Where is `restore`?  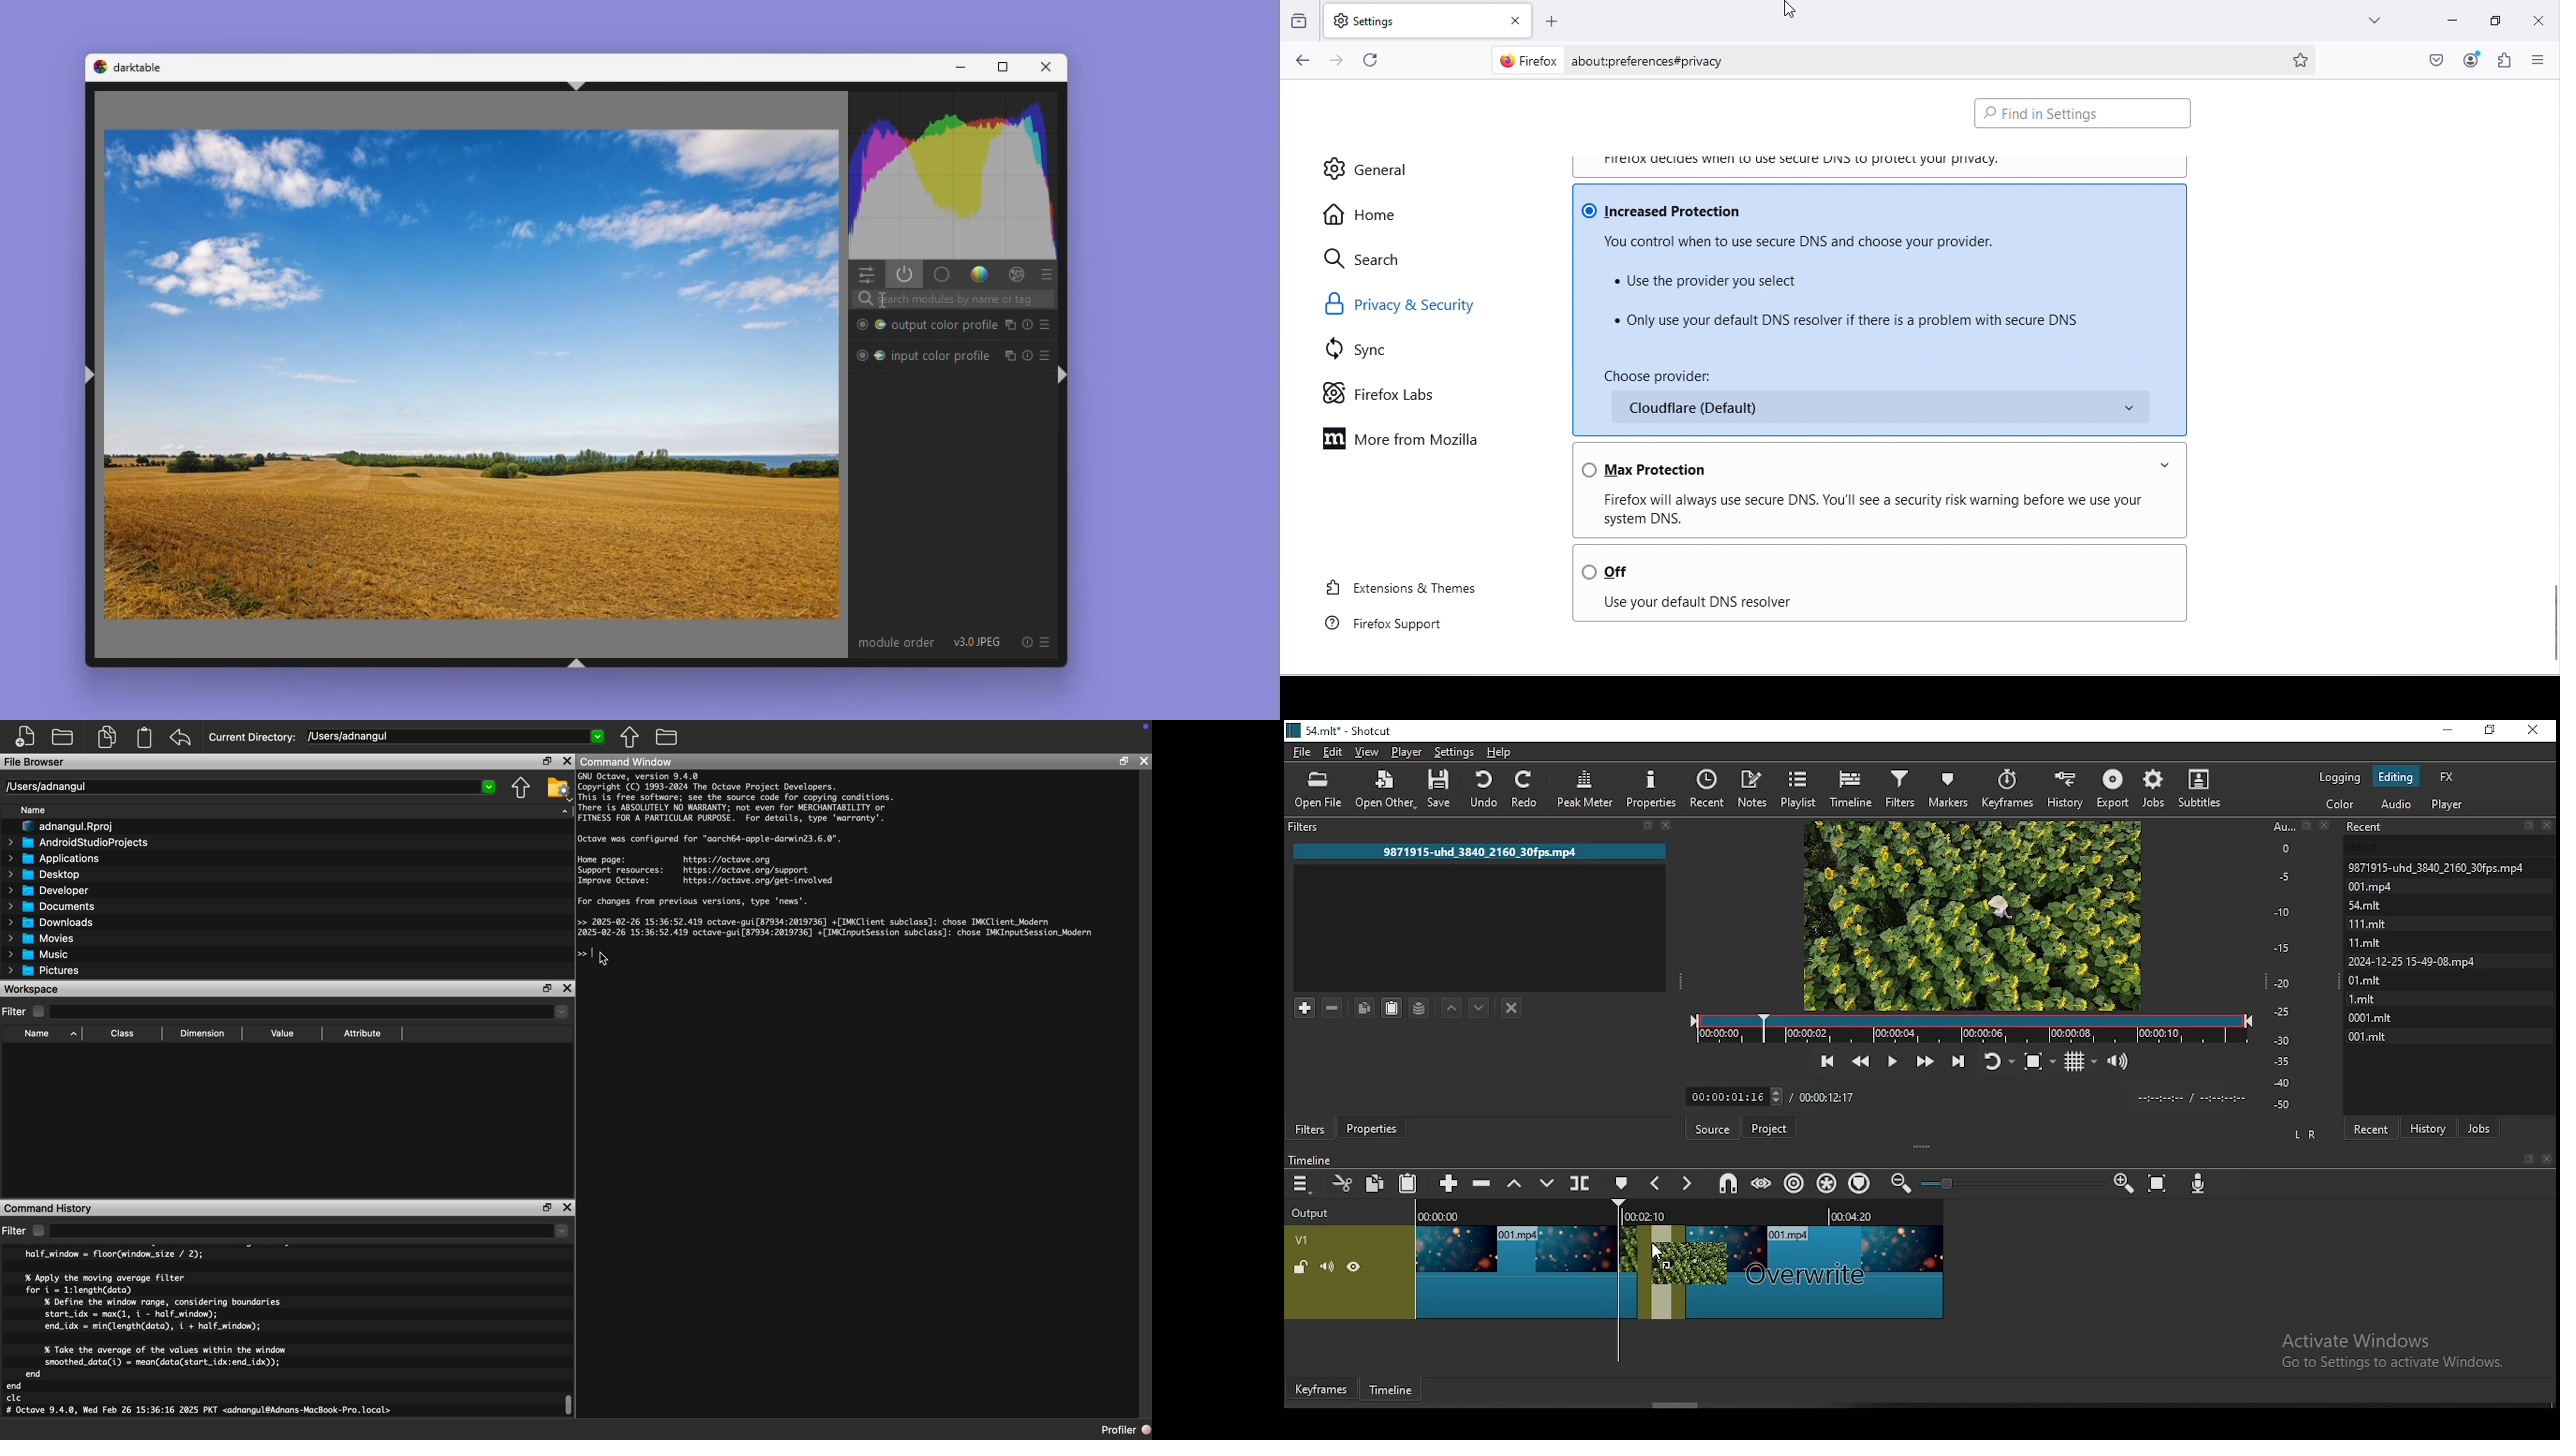
restore is located at coordinates (2491, 733).